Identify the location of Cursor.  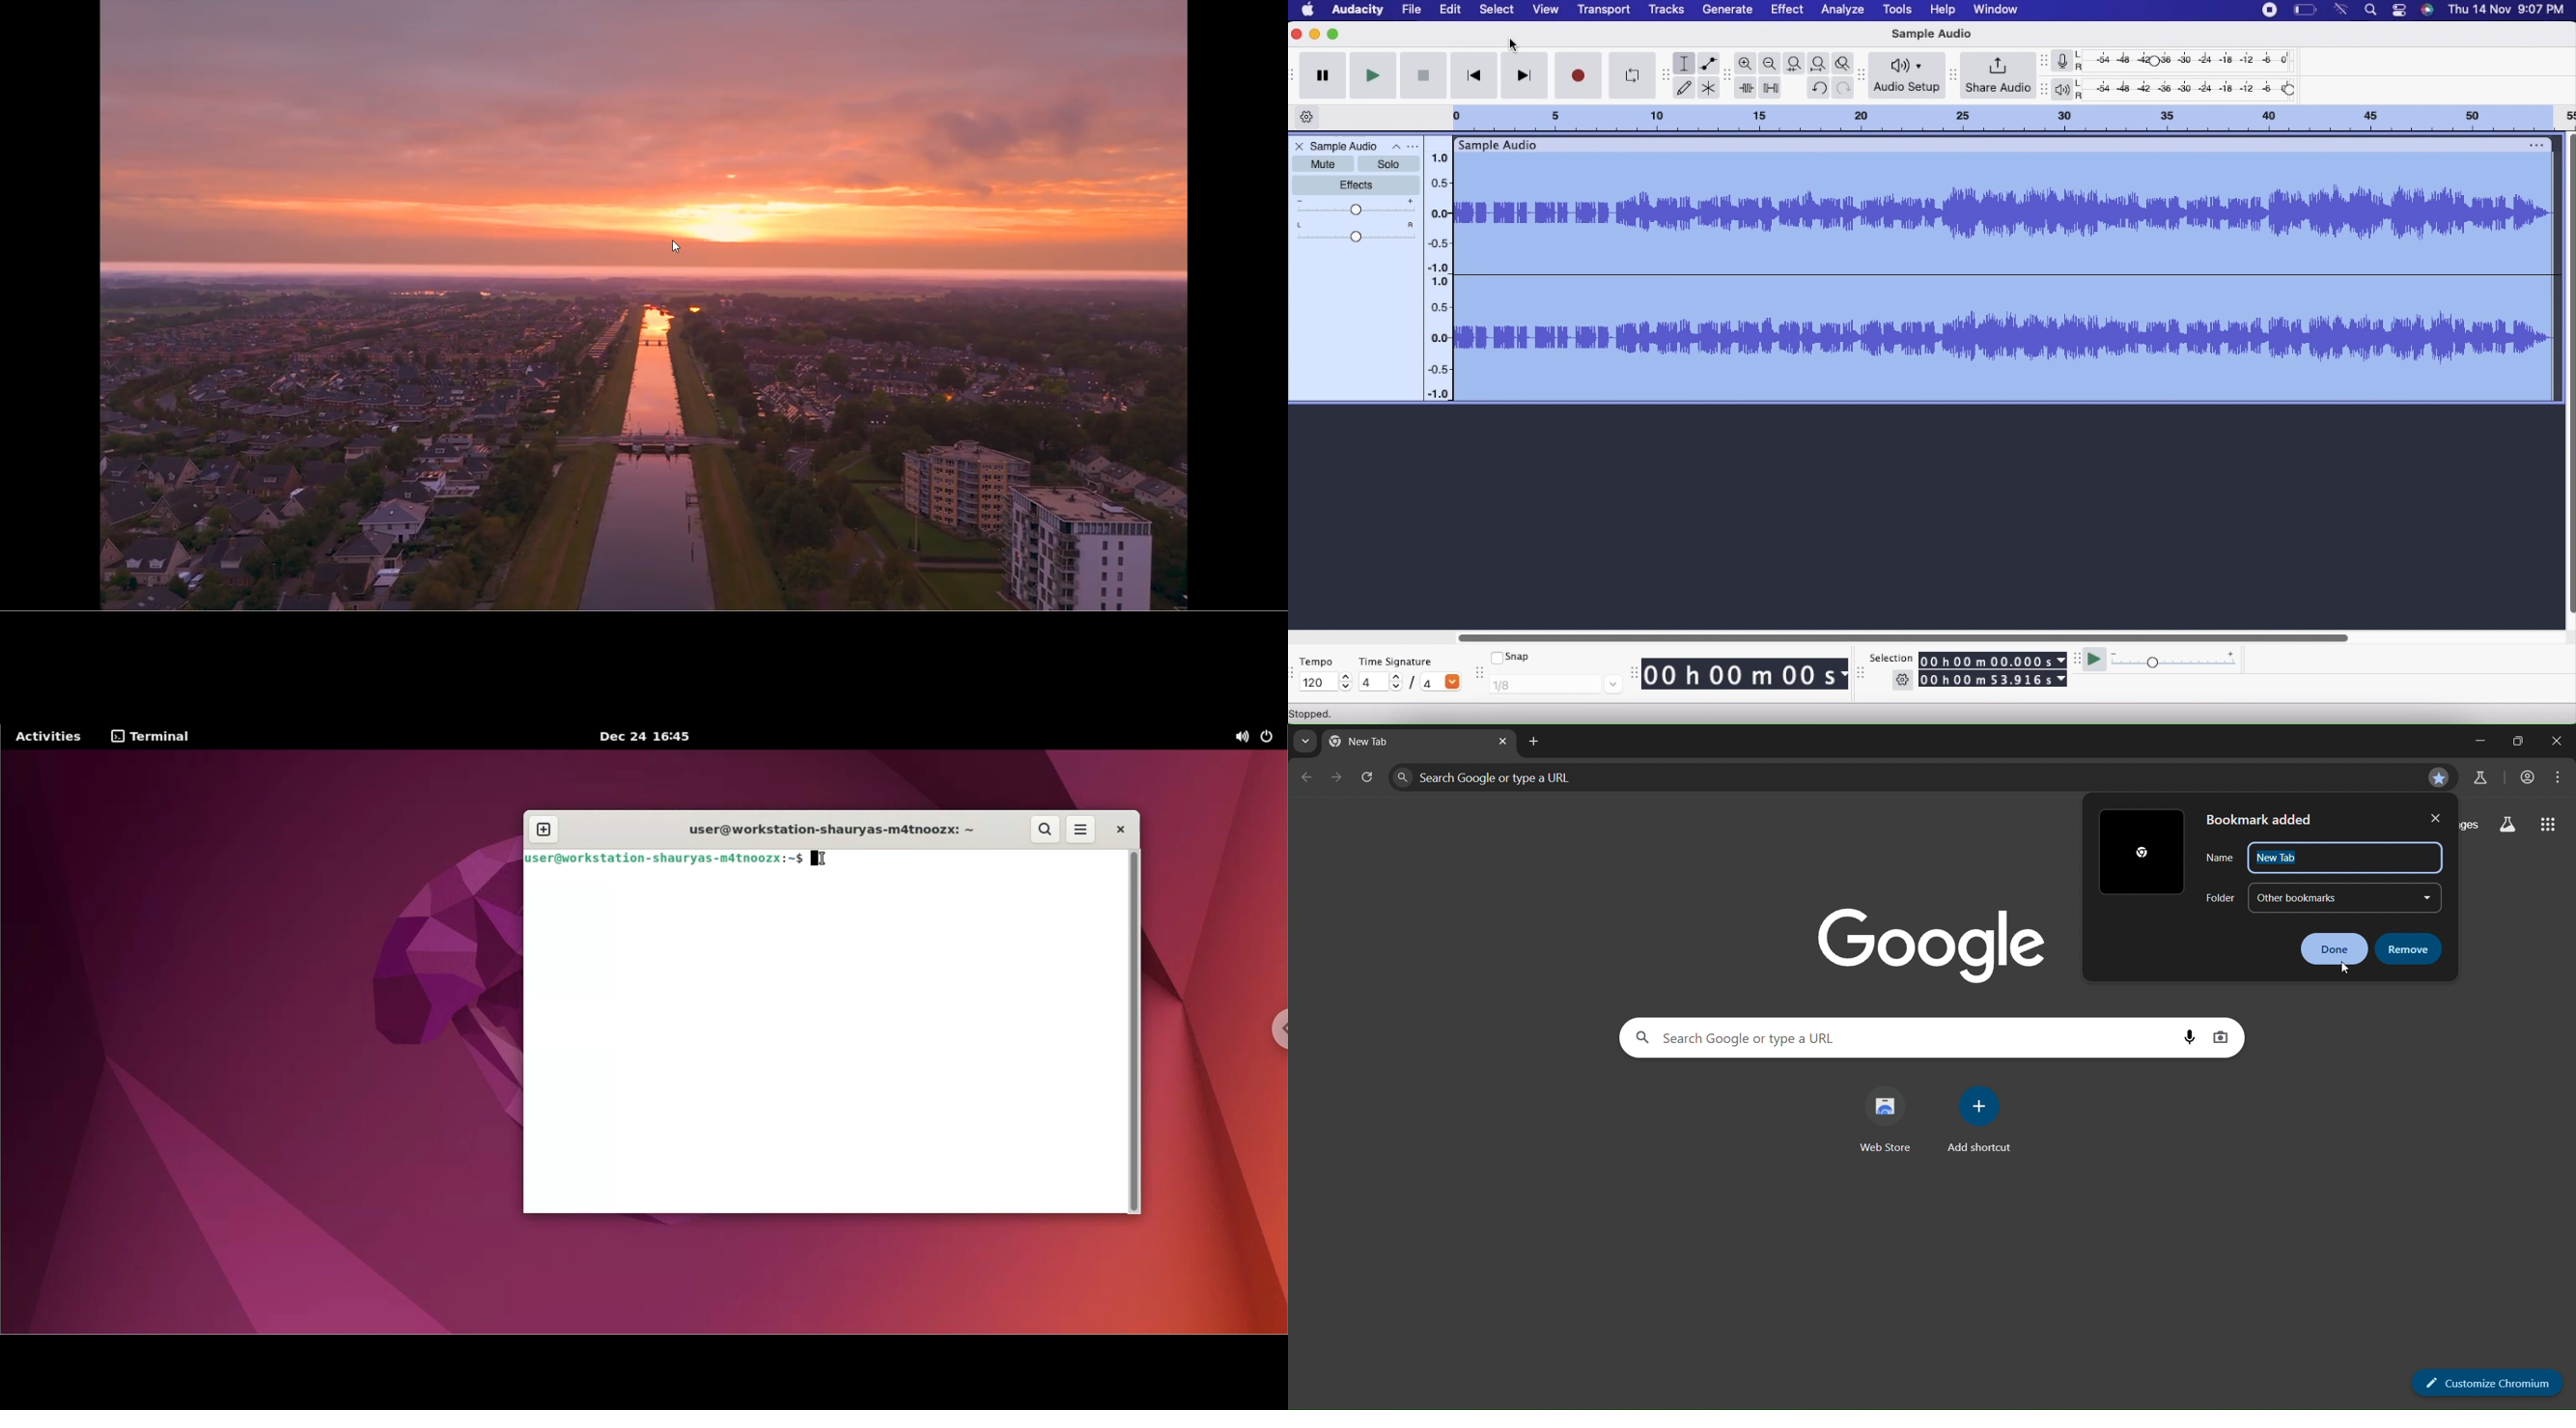
(676, 248).